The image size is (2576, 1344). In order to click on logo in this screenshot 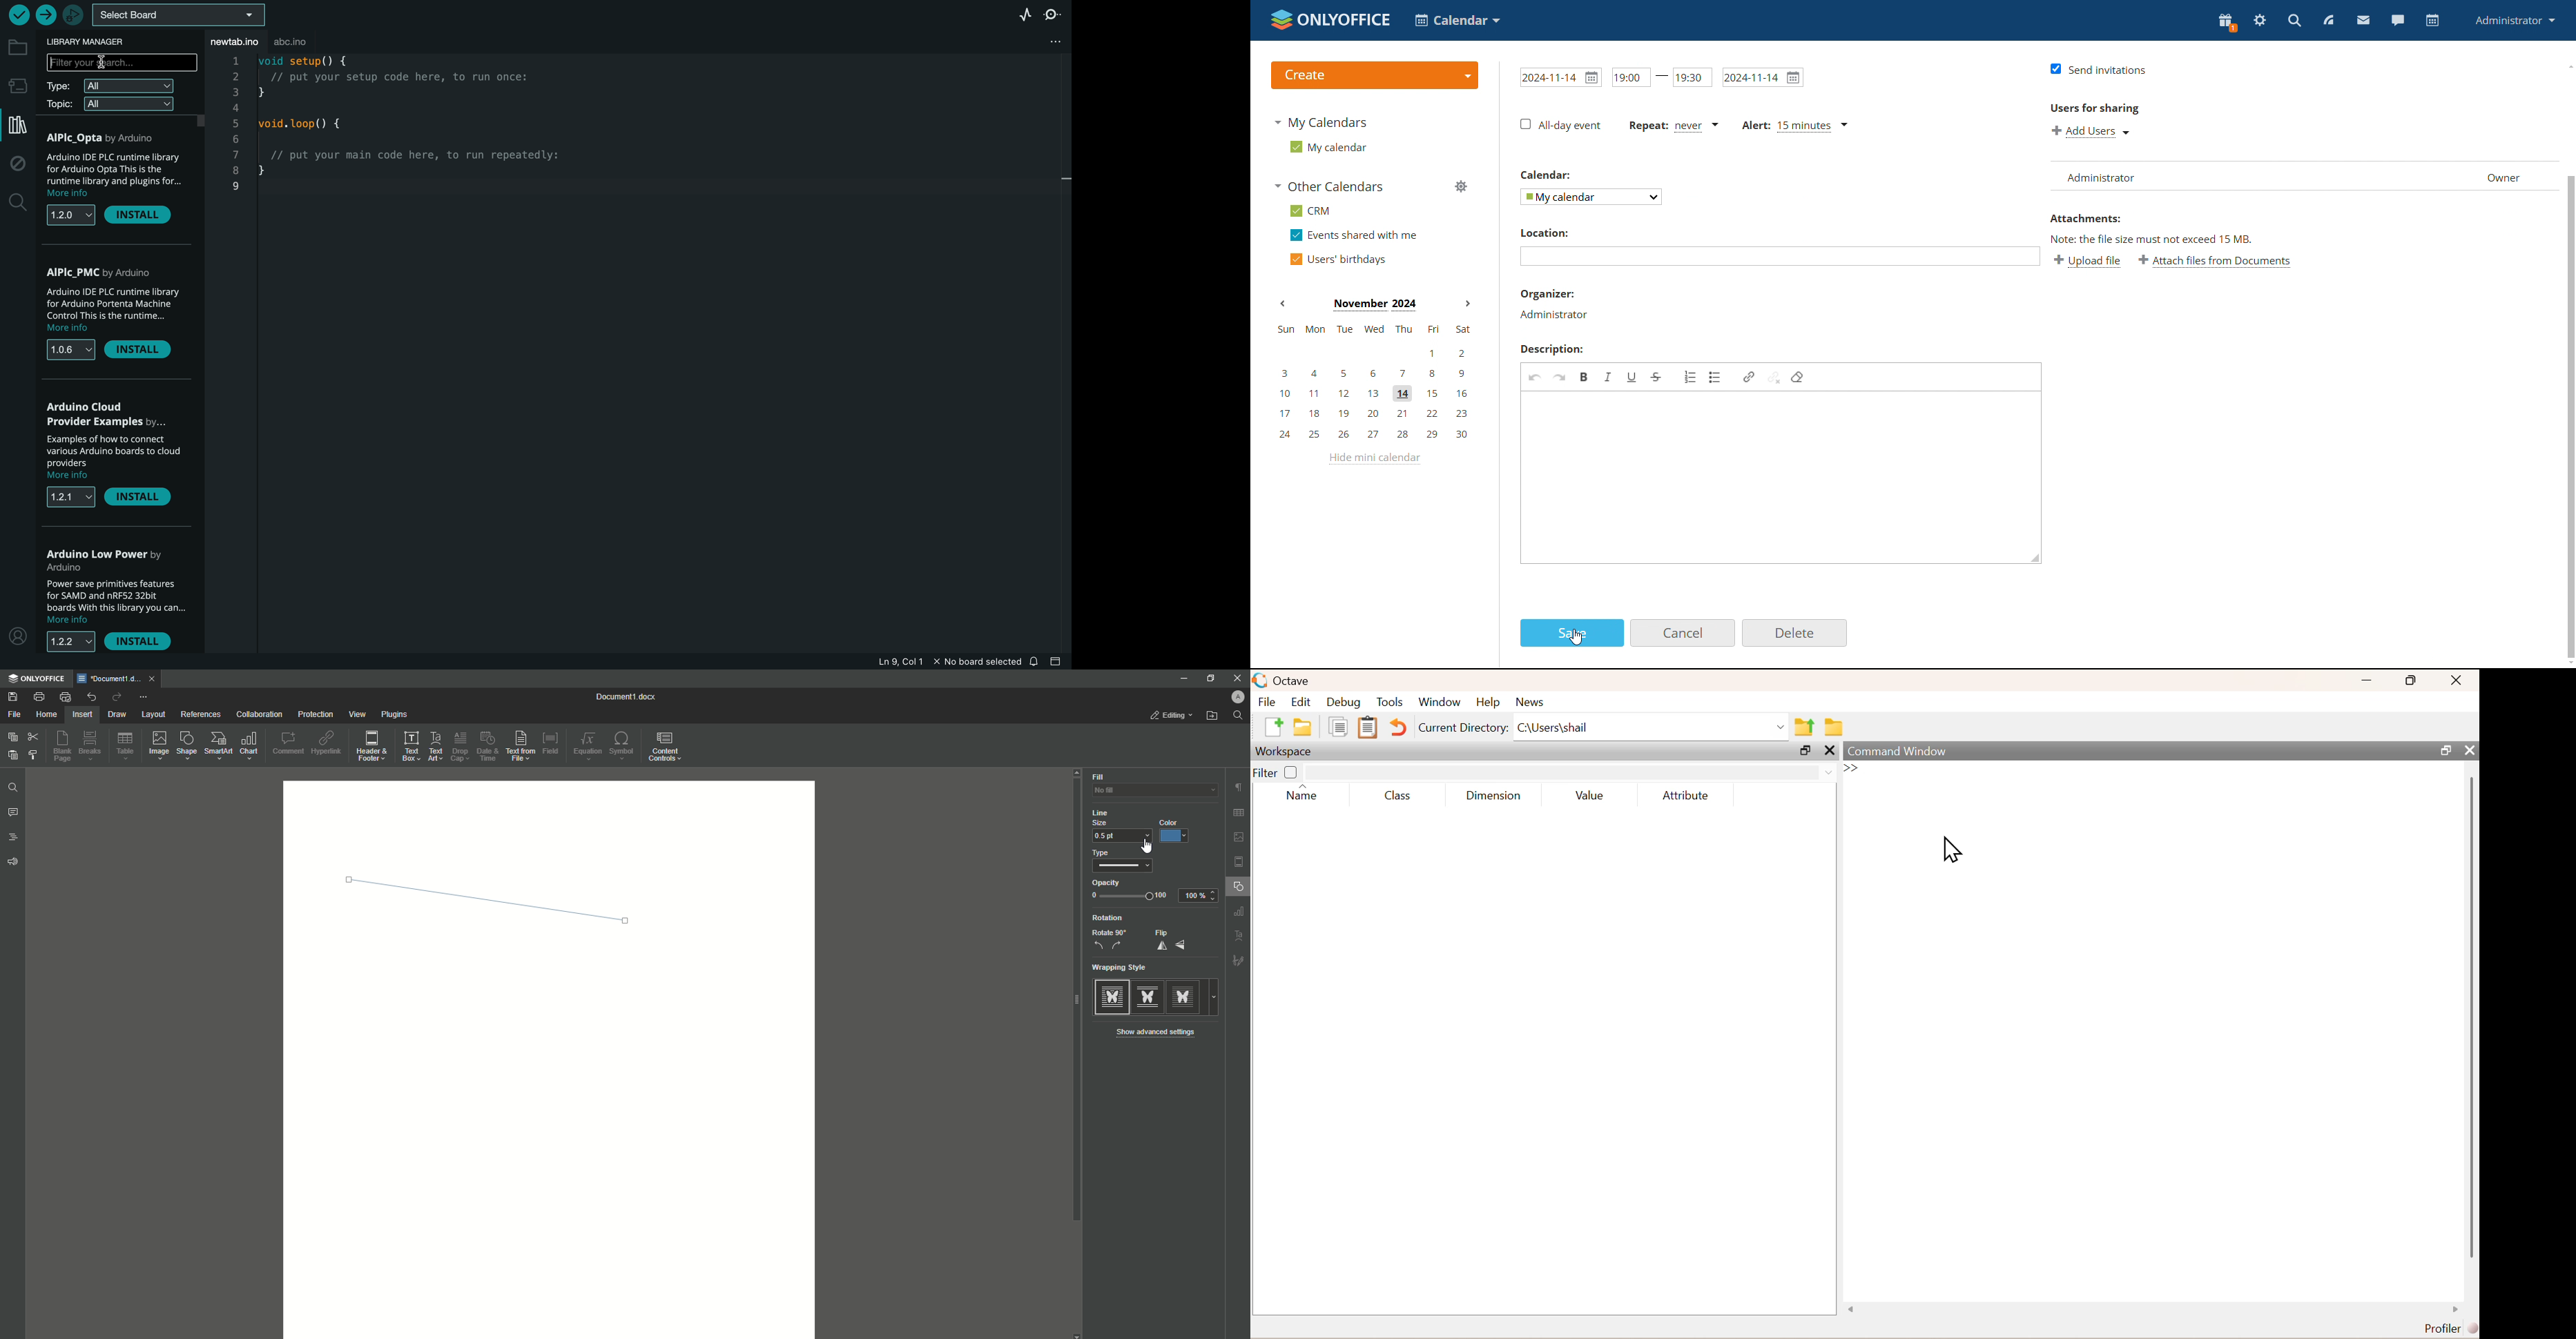, I will do `click(1329, 19)`.